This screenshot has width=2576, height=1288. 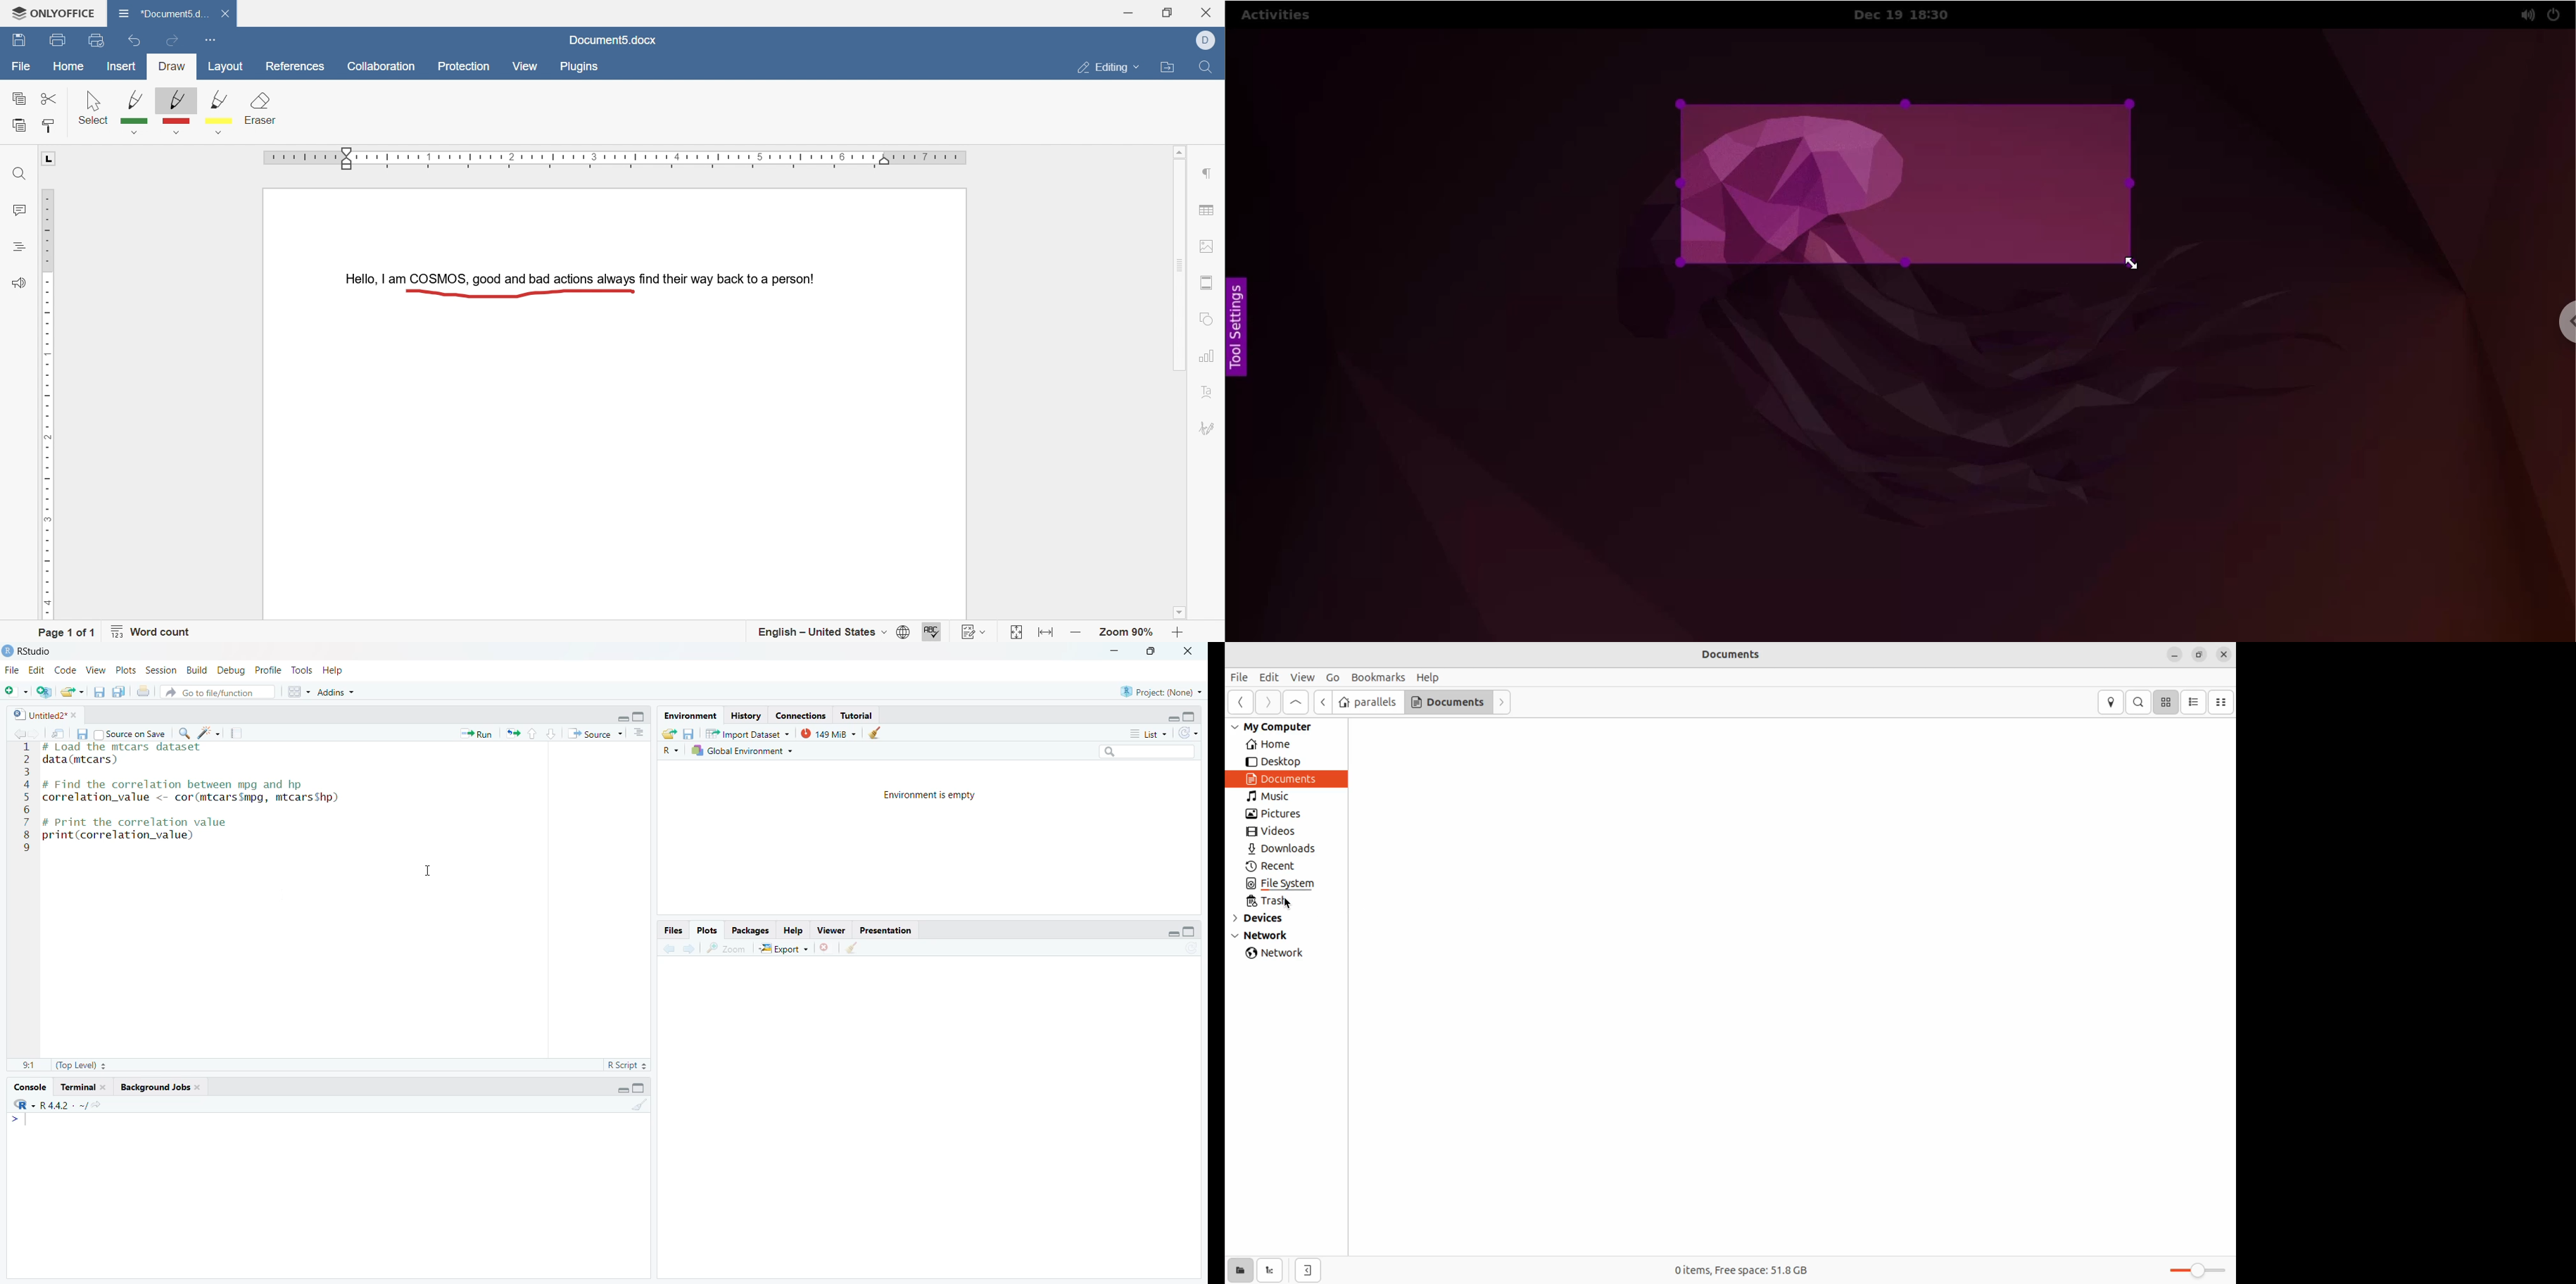 What do you see at coordinates (858, 716) in the screenshot?
I see `Tutorial` at bounding box center [858, 716].